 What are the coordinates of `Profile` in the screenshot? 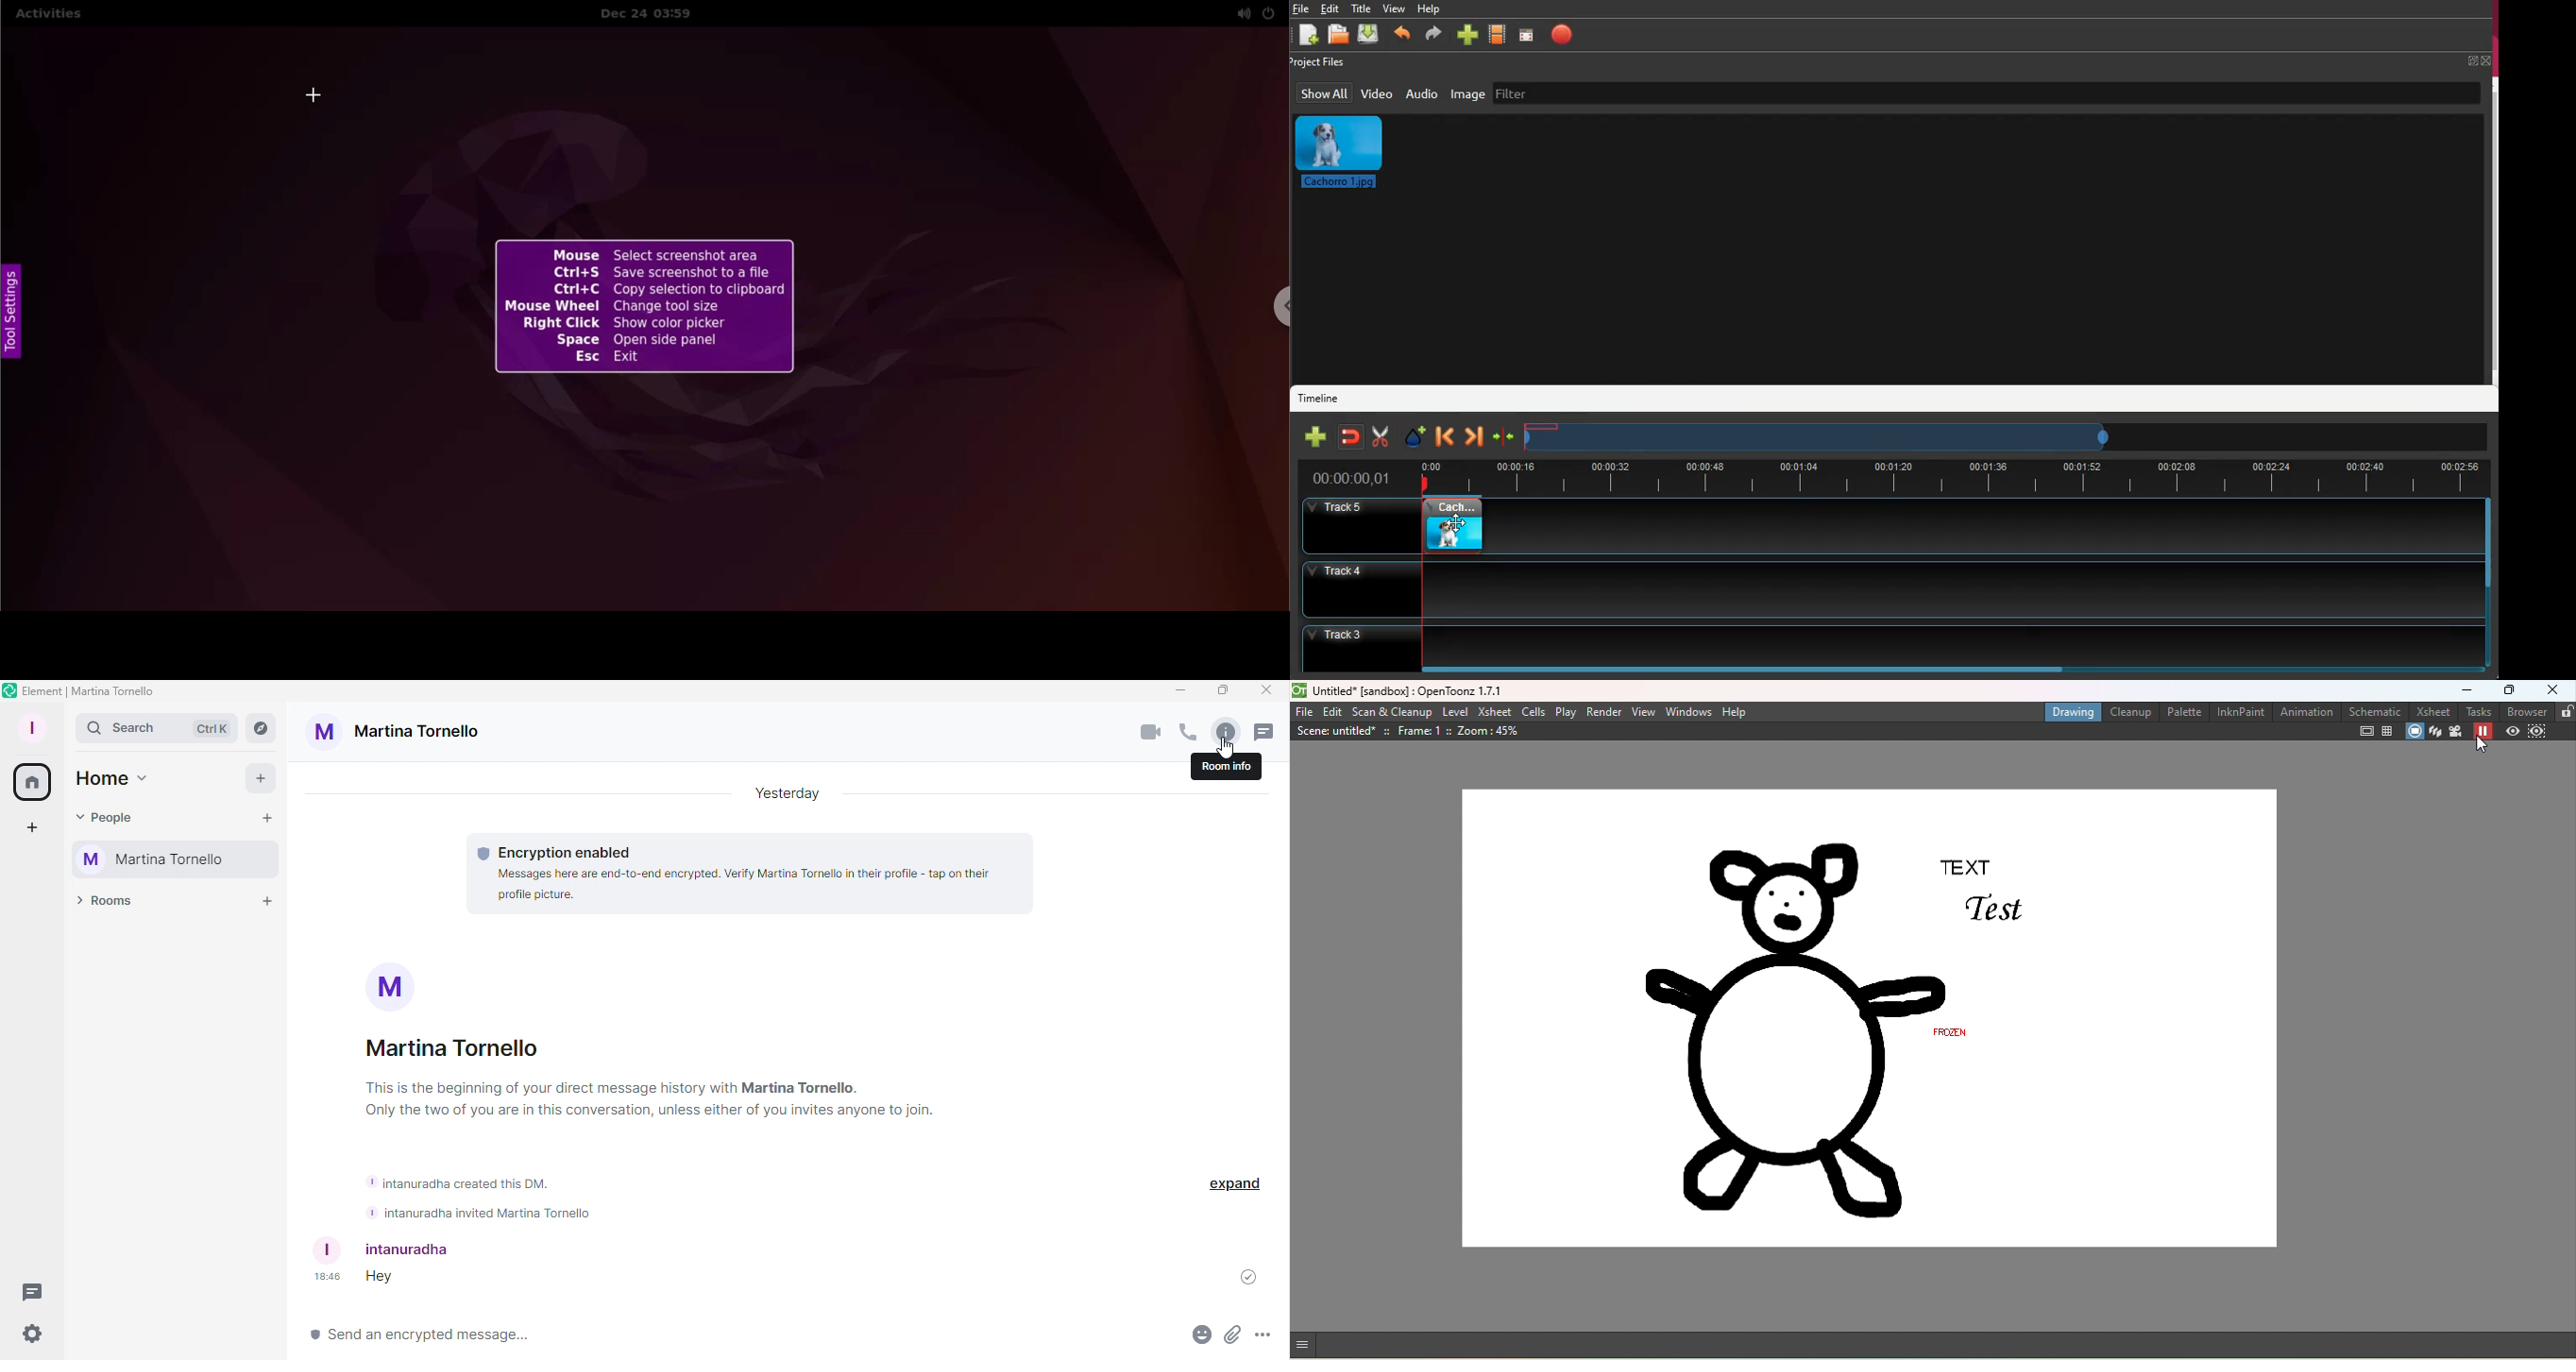 It's located at (29, 725).